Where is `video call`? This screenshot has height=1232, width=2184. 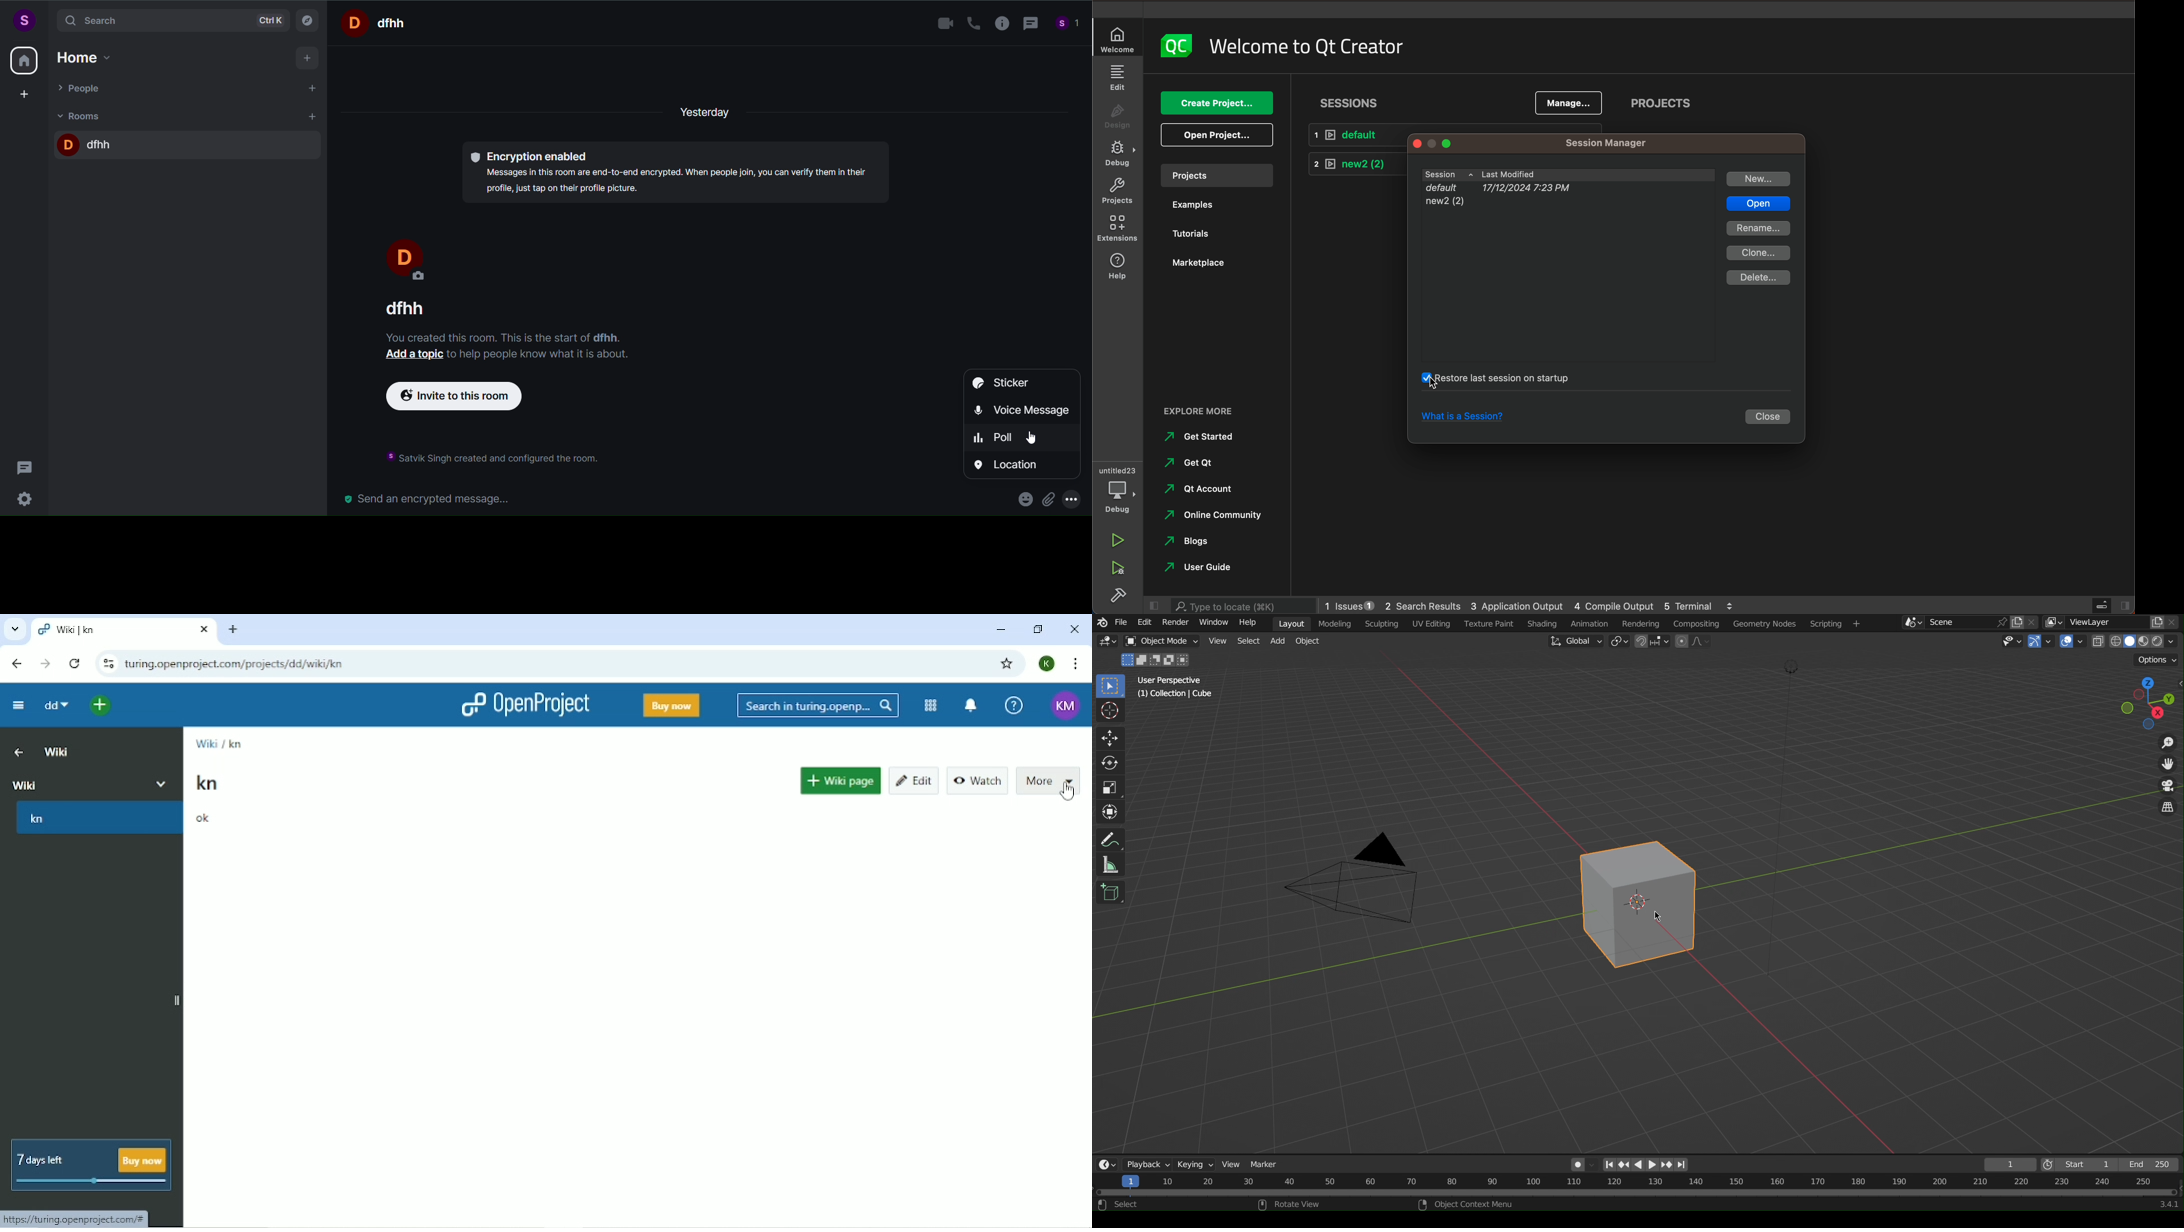
video call is located at coordinates (942, 24).